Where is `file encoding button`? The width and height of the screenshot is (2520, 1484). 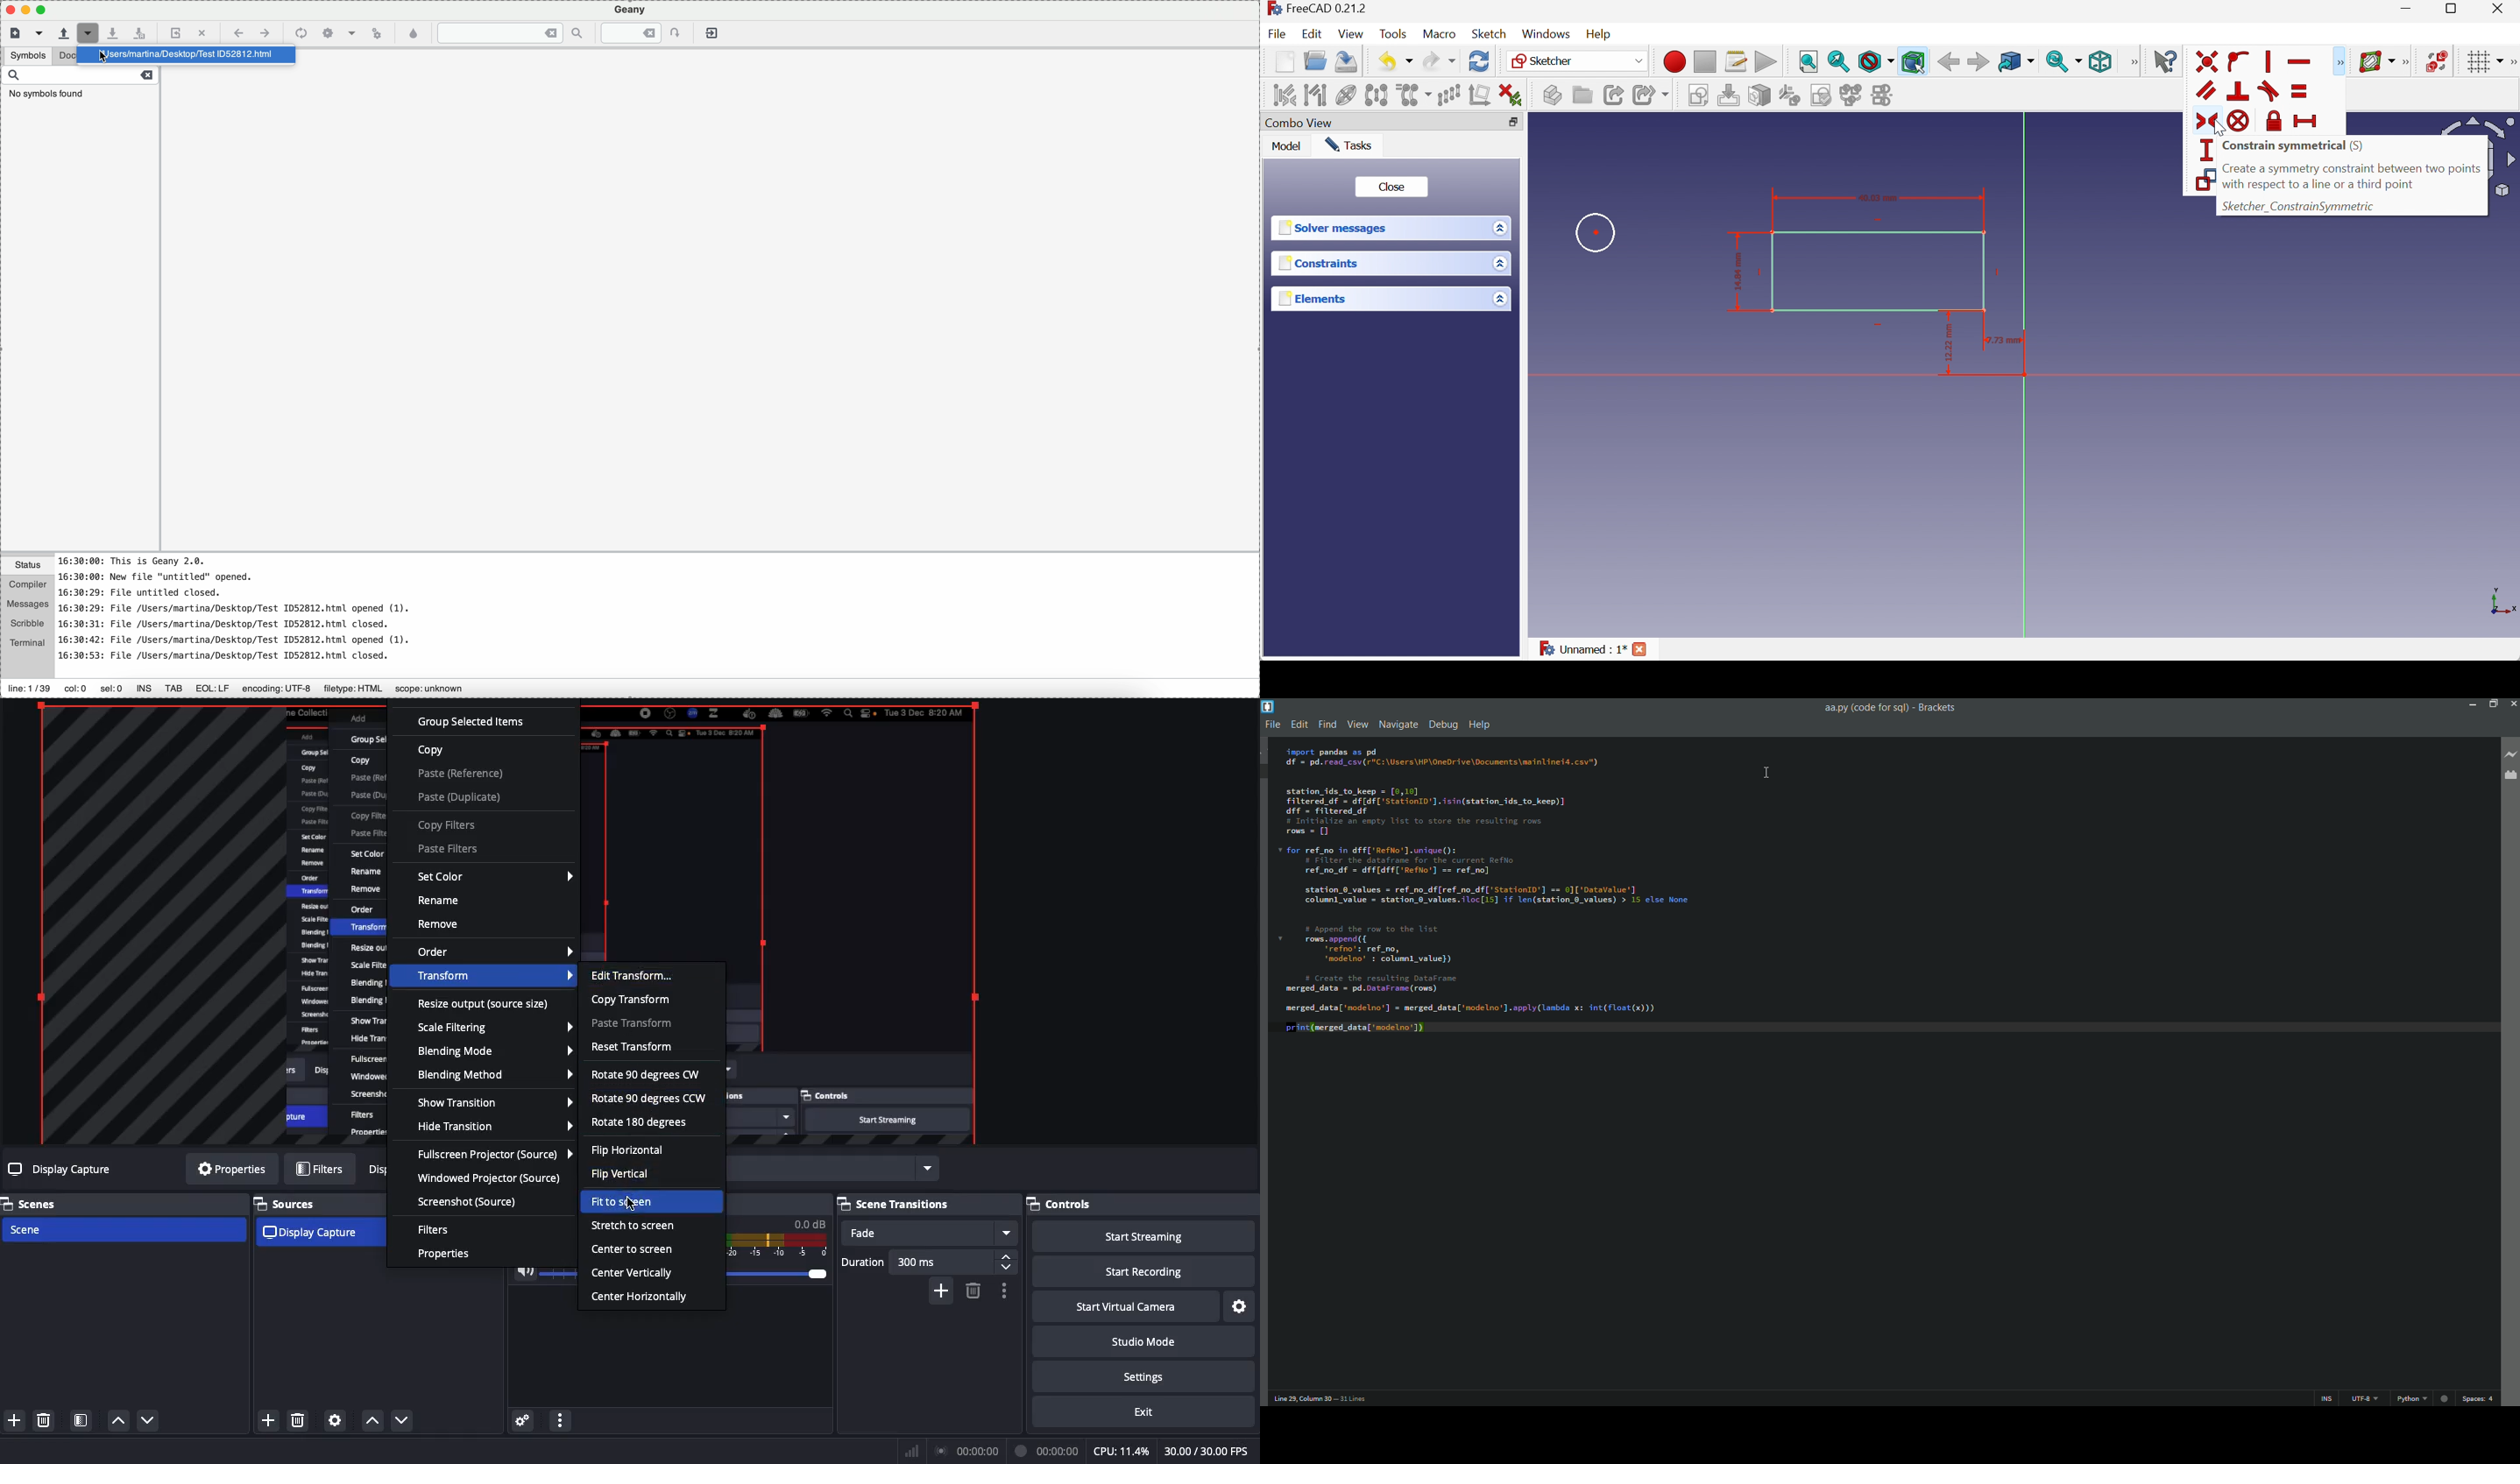
file encoding button is located at coordinates (2364, 1399).